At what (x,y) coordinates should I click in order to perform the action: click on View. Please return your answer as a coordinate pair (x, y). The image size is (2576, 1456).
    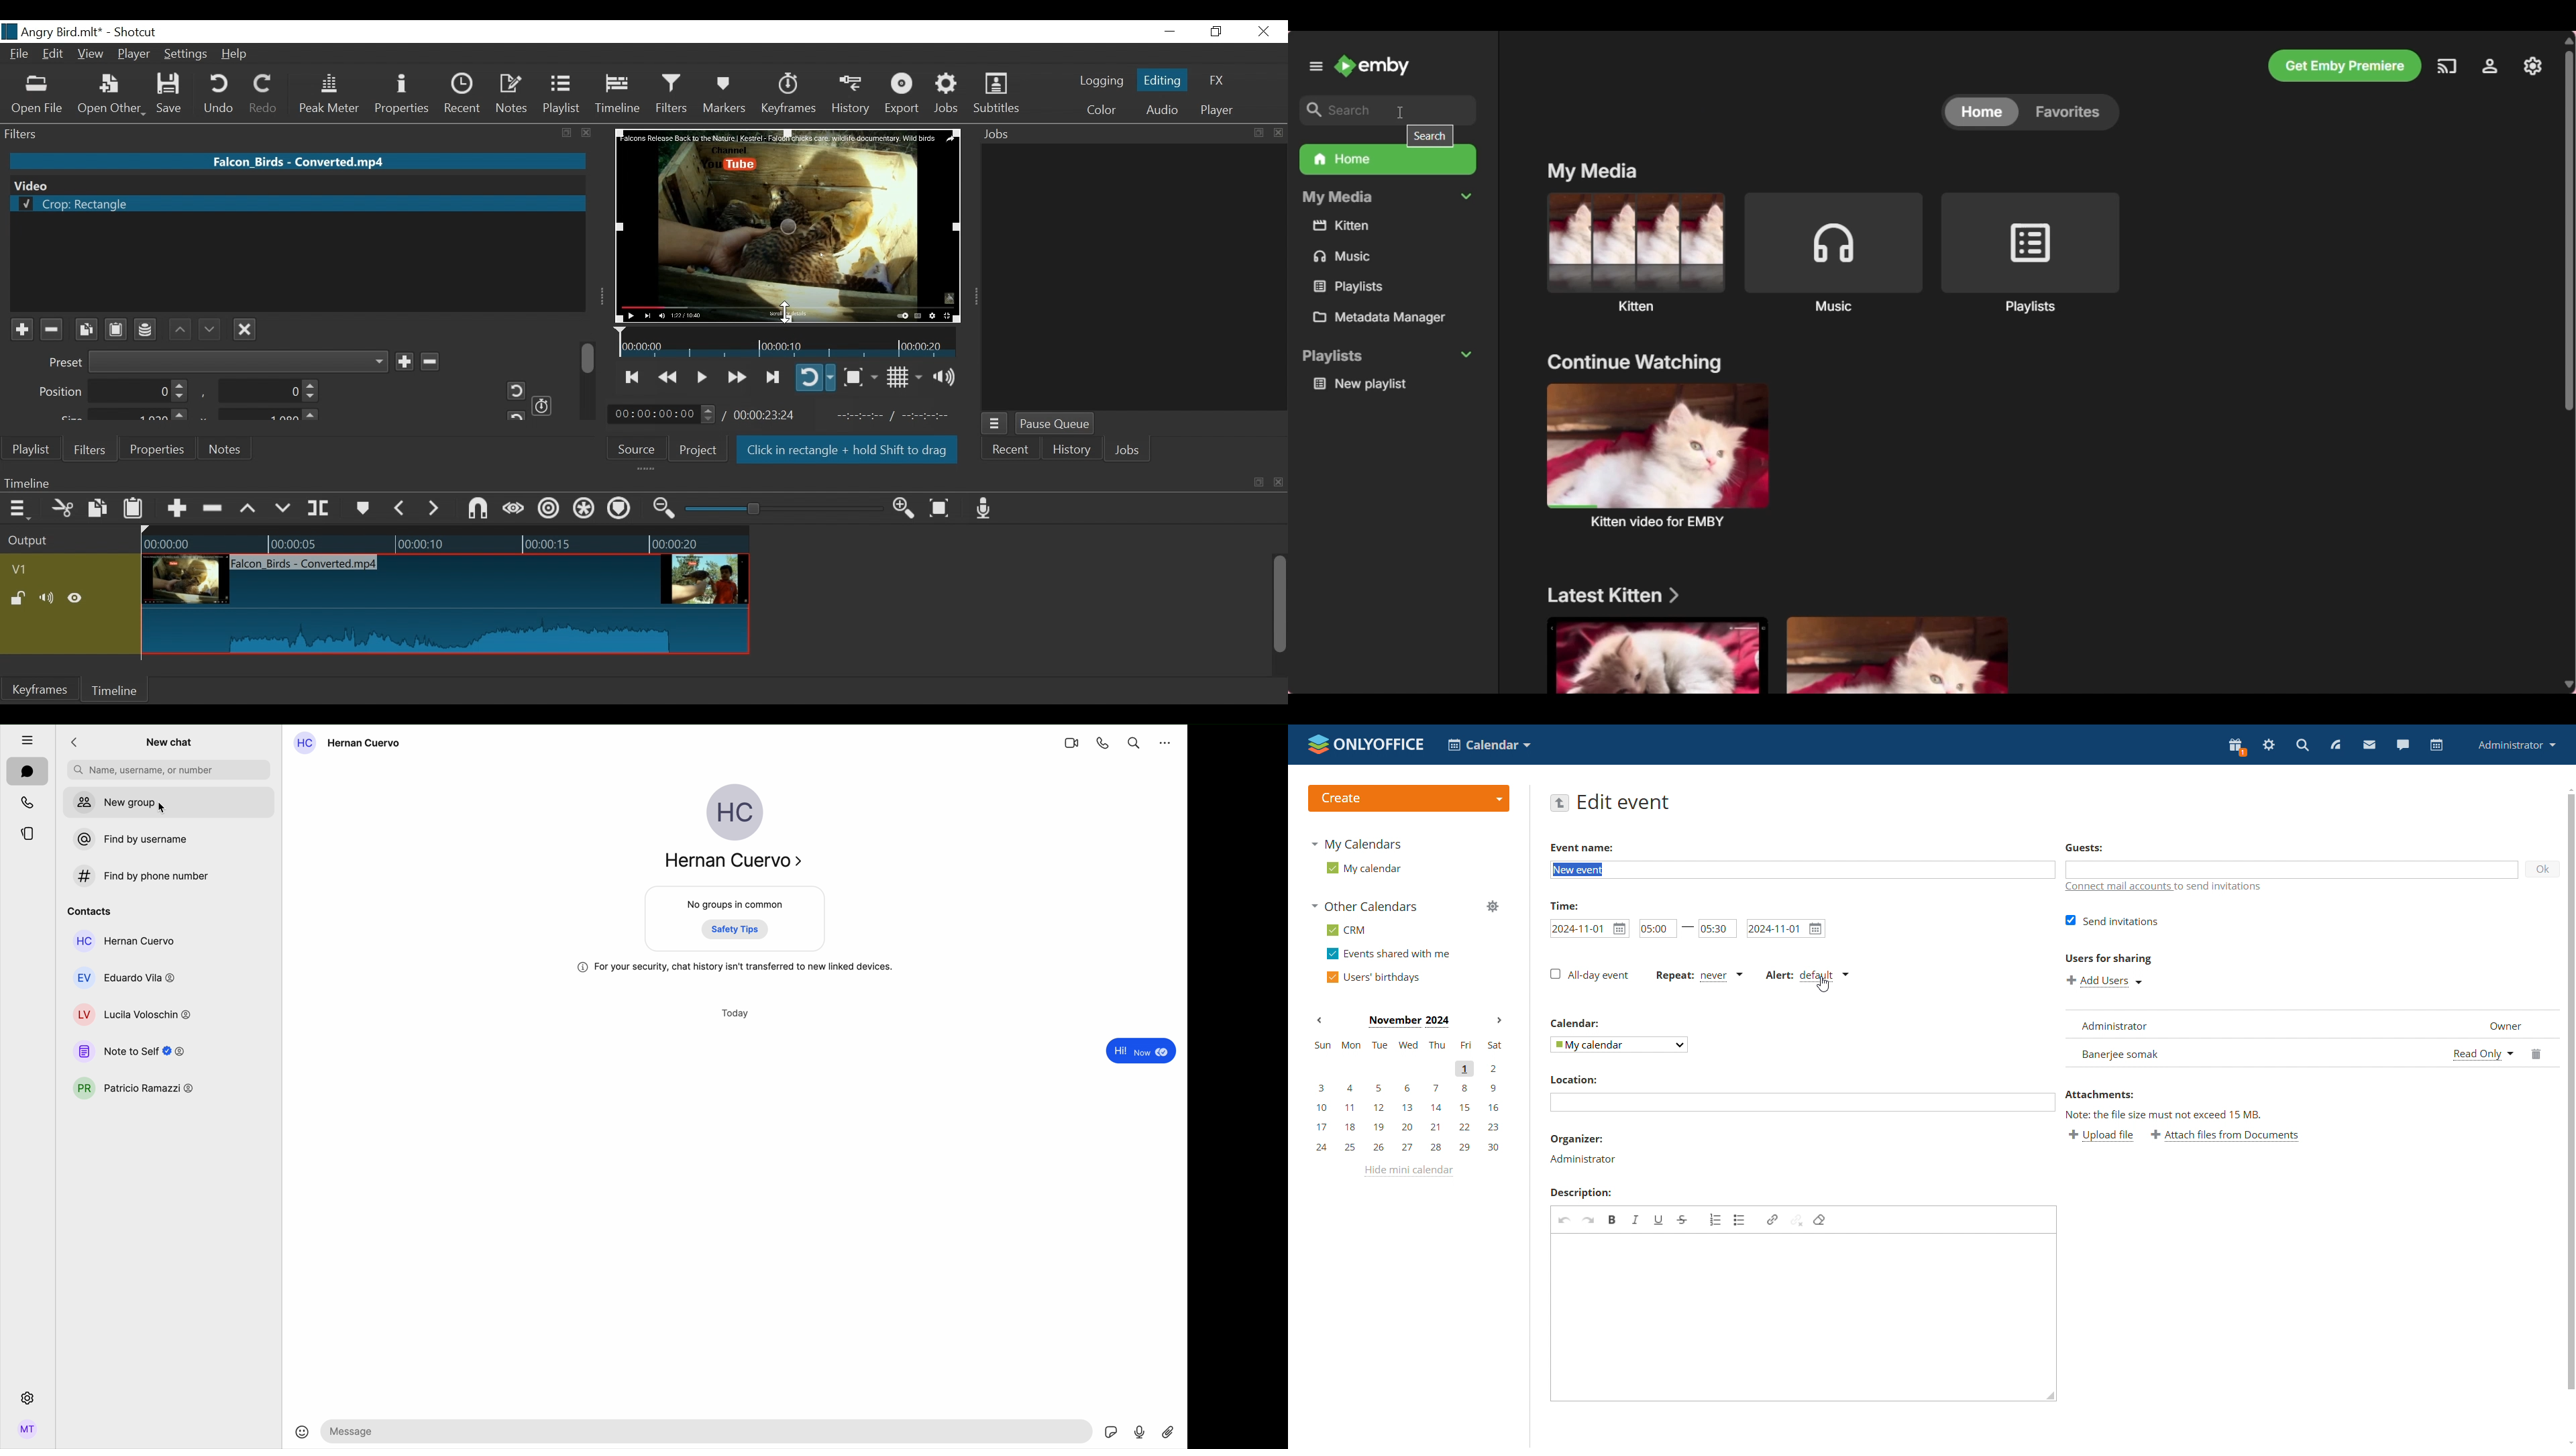
    Looking at the image, I should click on (91, 55).